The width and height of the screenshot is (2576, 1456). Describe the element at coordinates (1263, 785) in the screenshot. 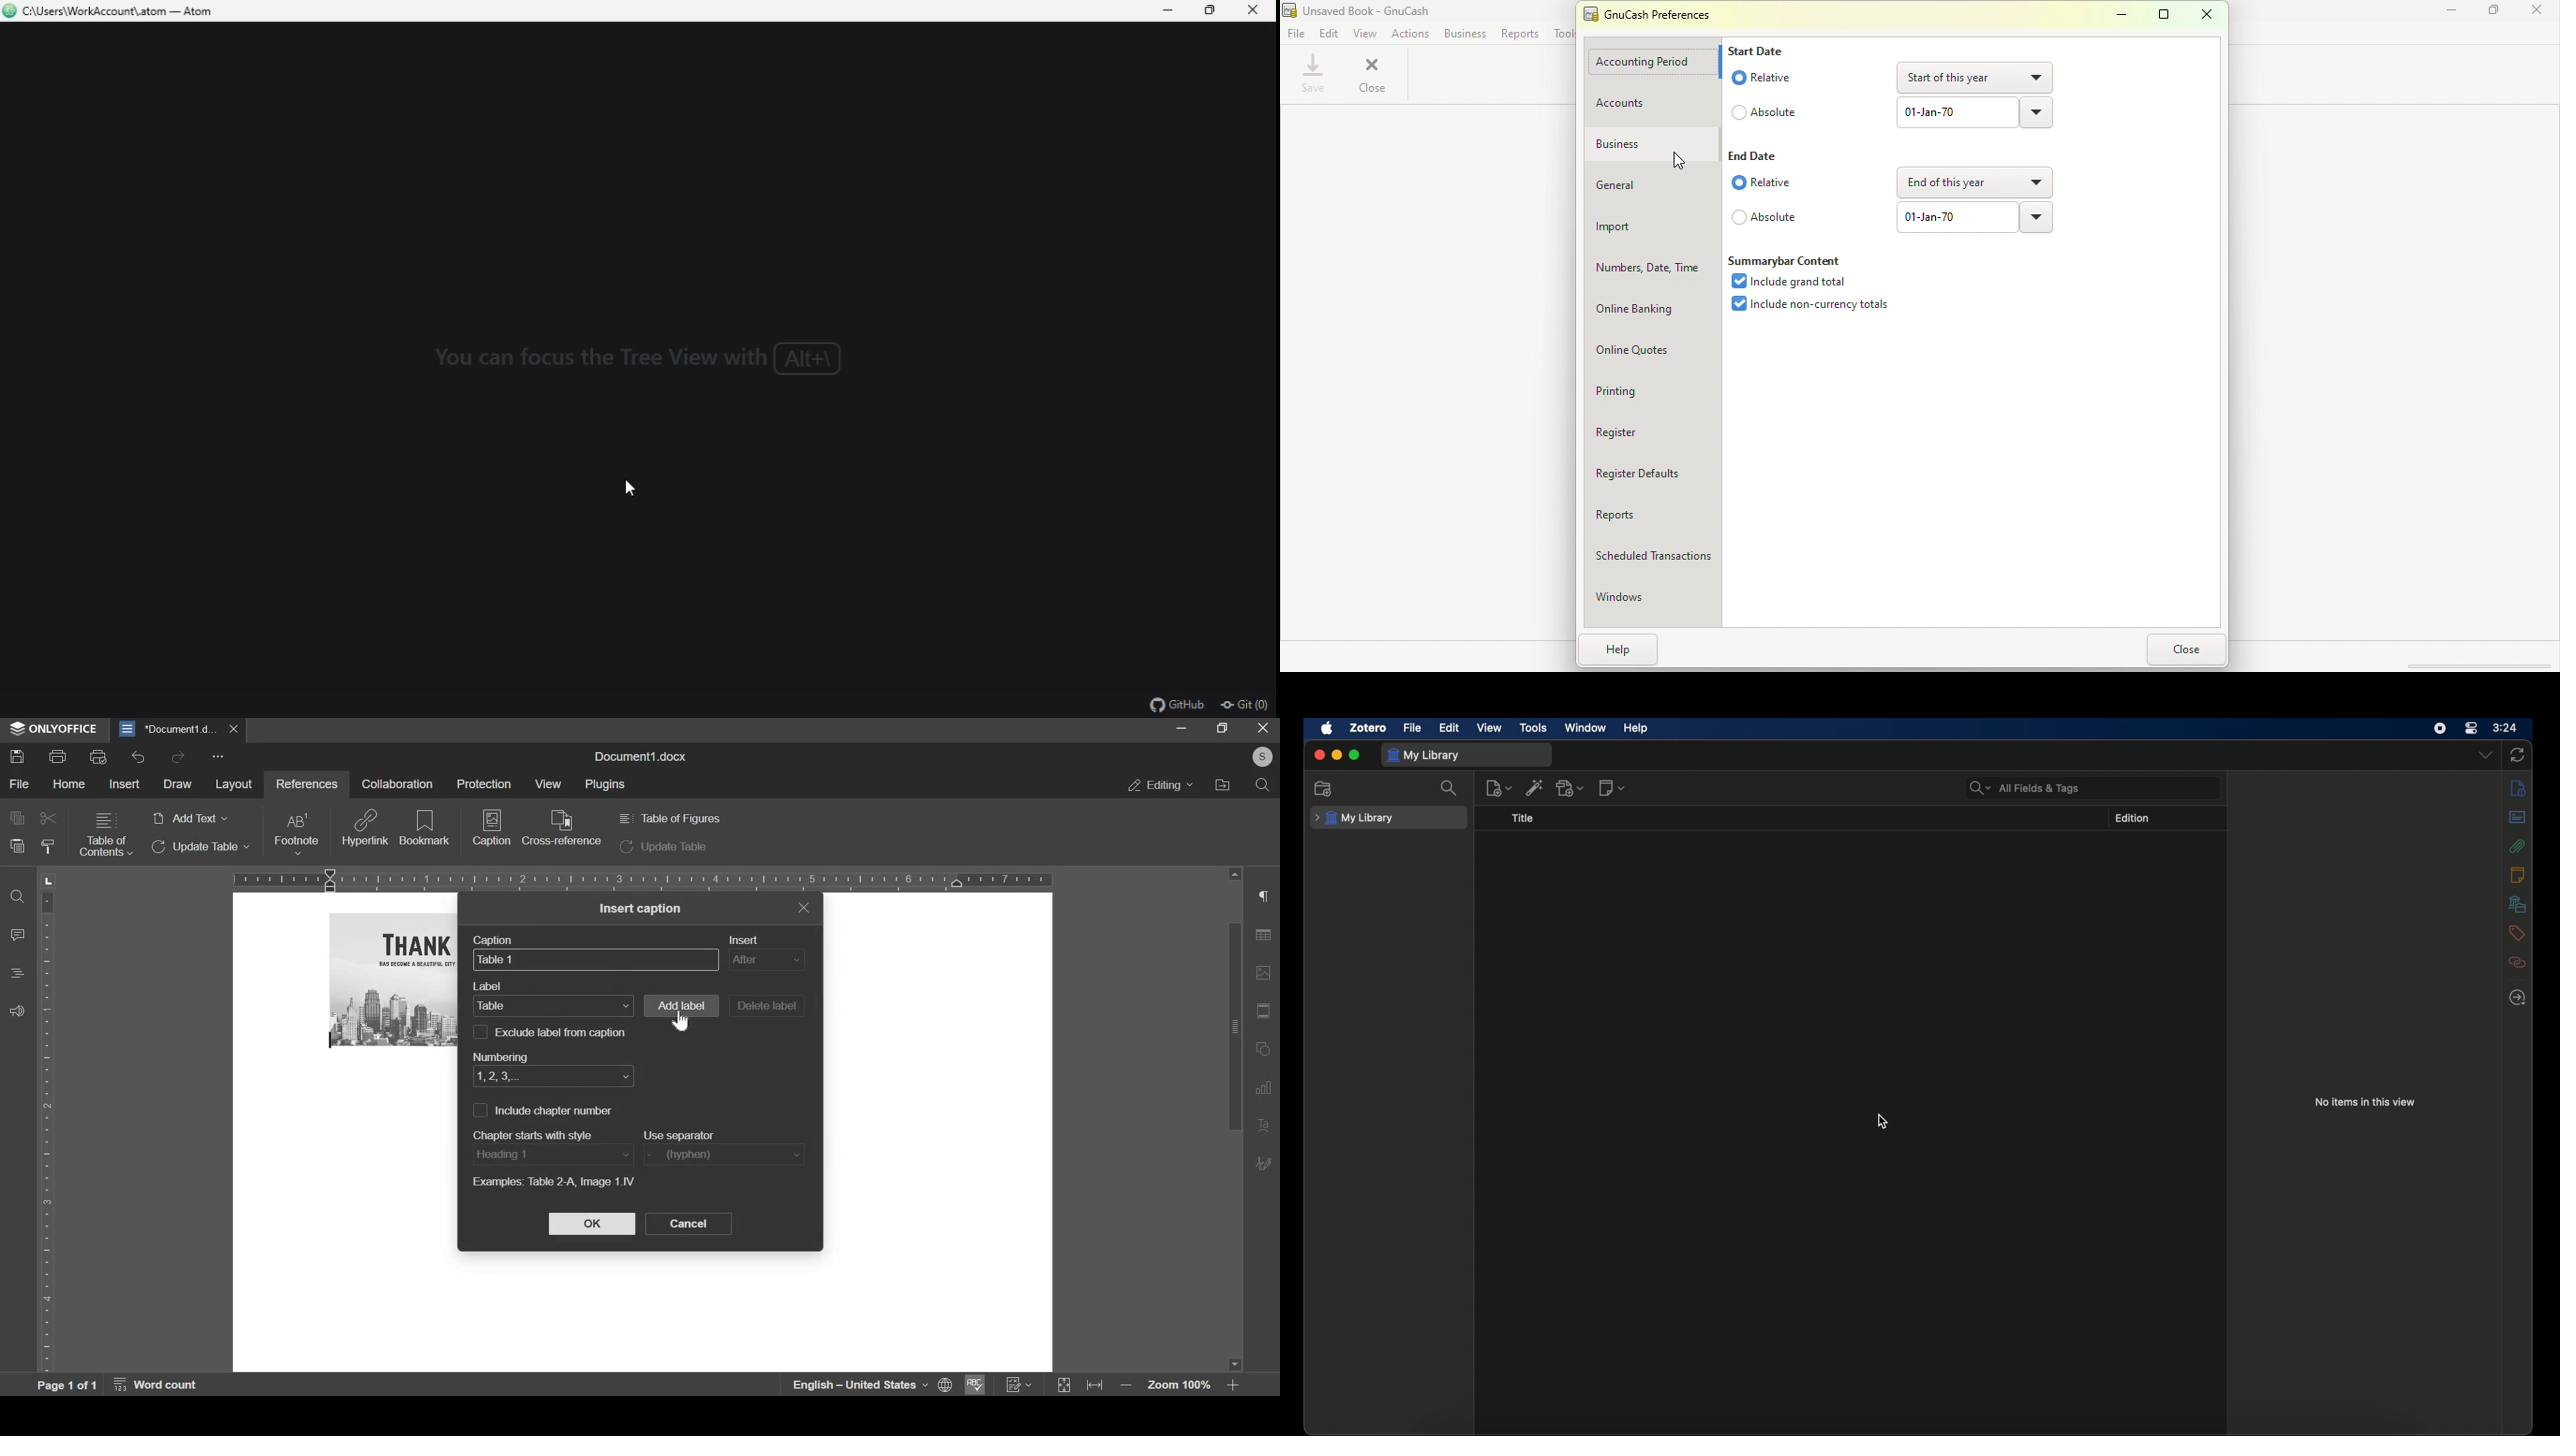

I see `search` at that location.